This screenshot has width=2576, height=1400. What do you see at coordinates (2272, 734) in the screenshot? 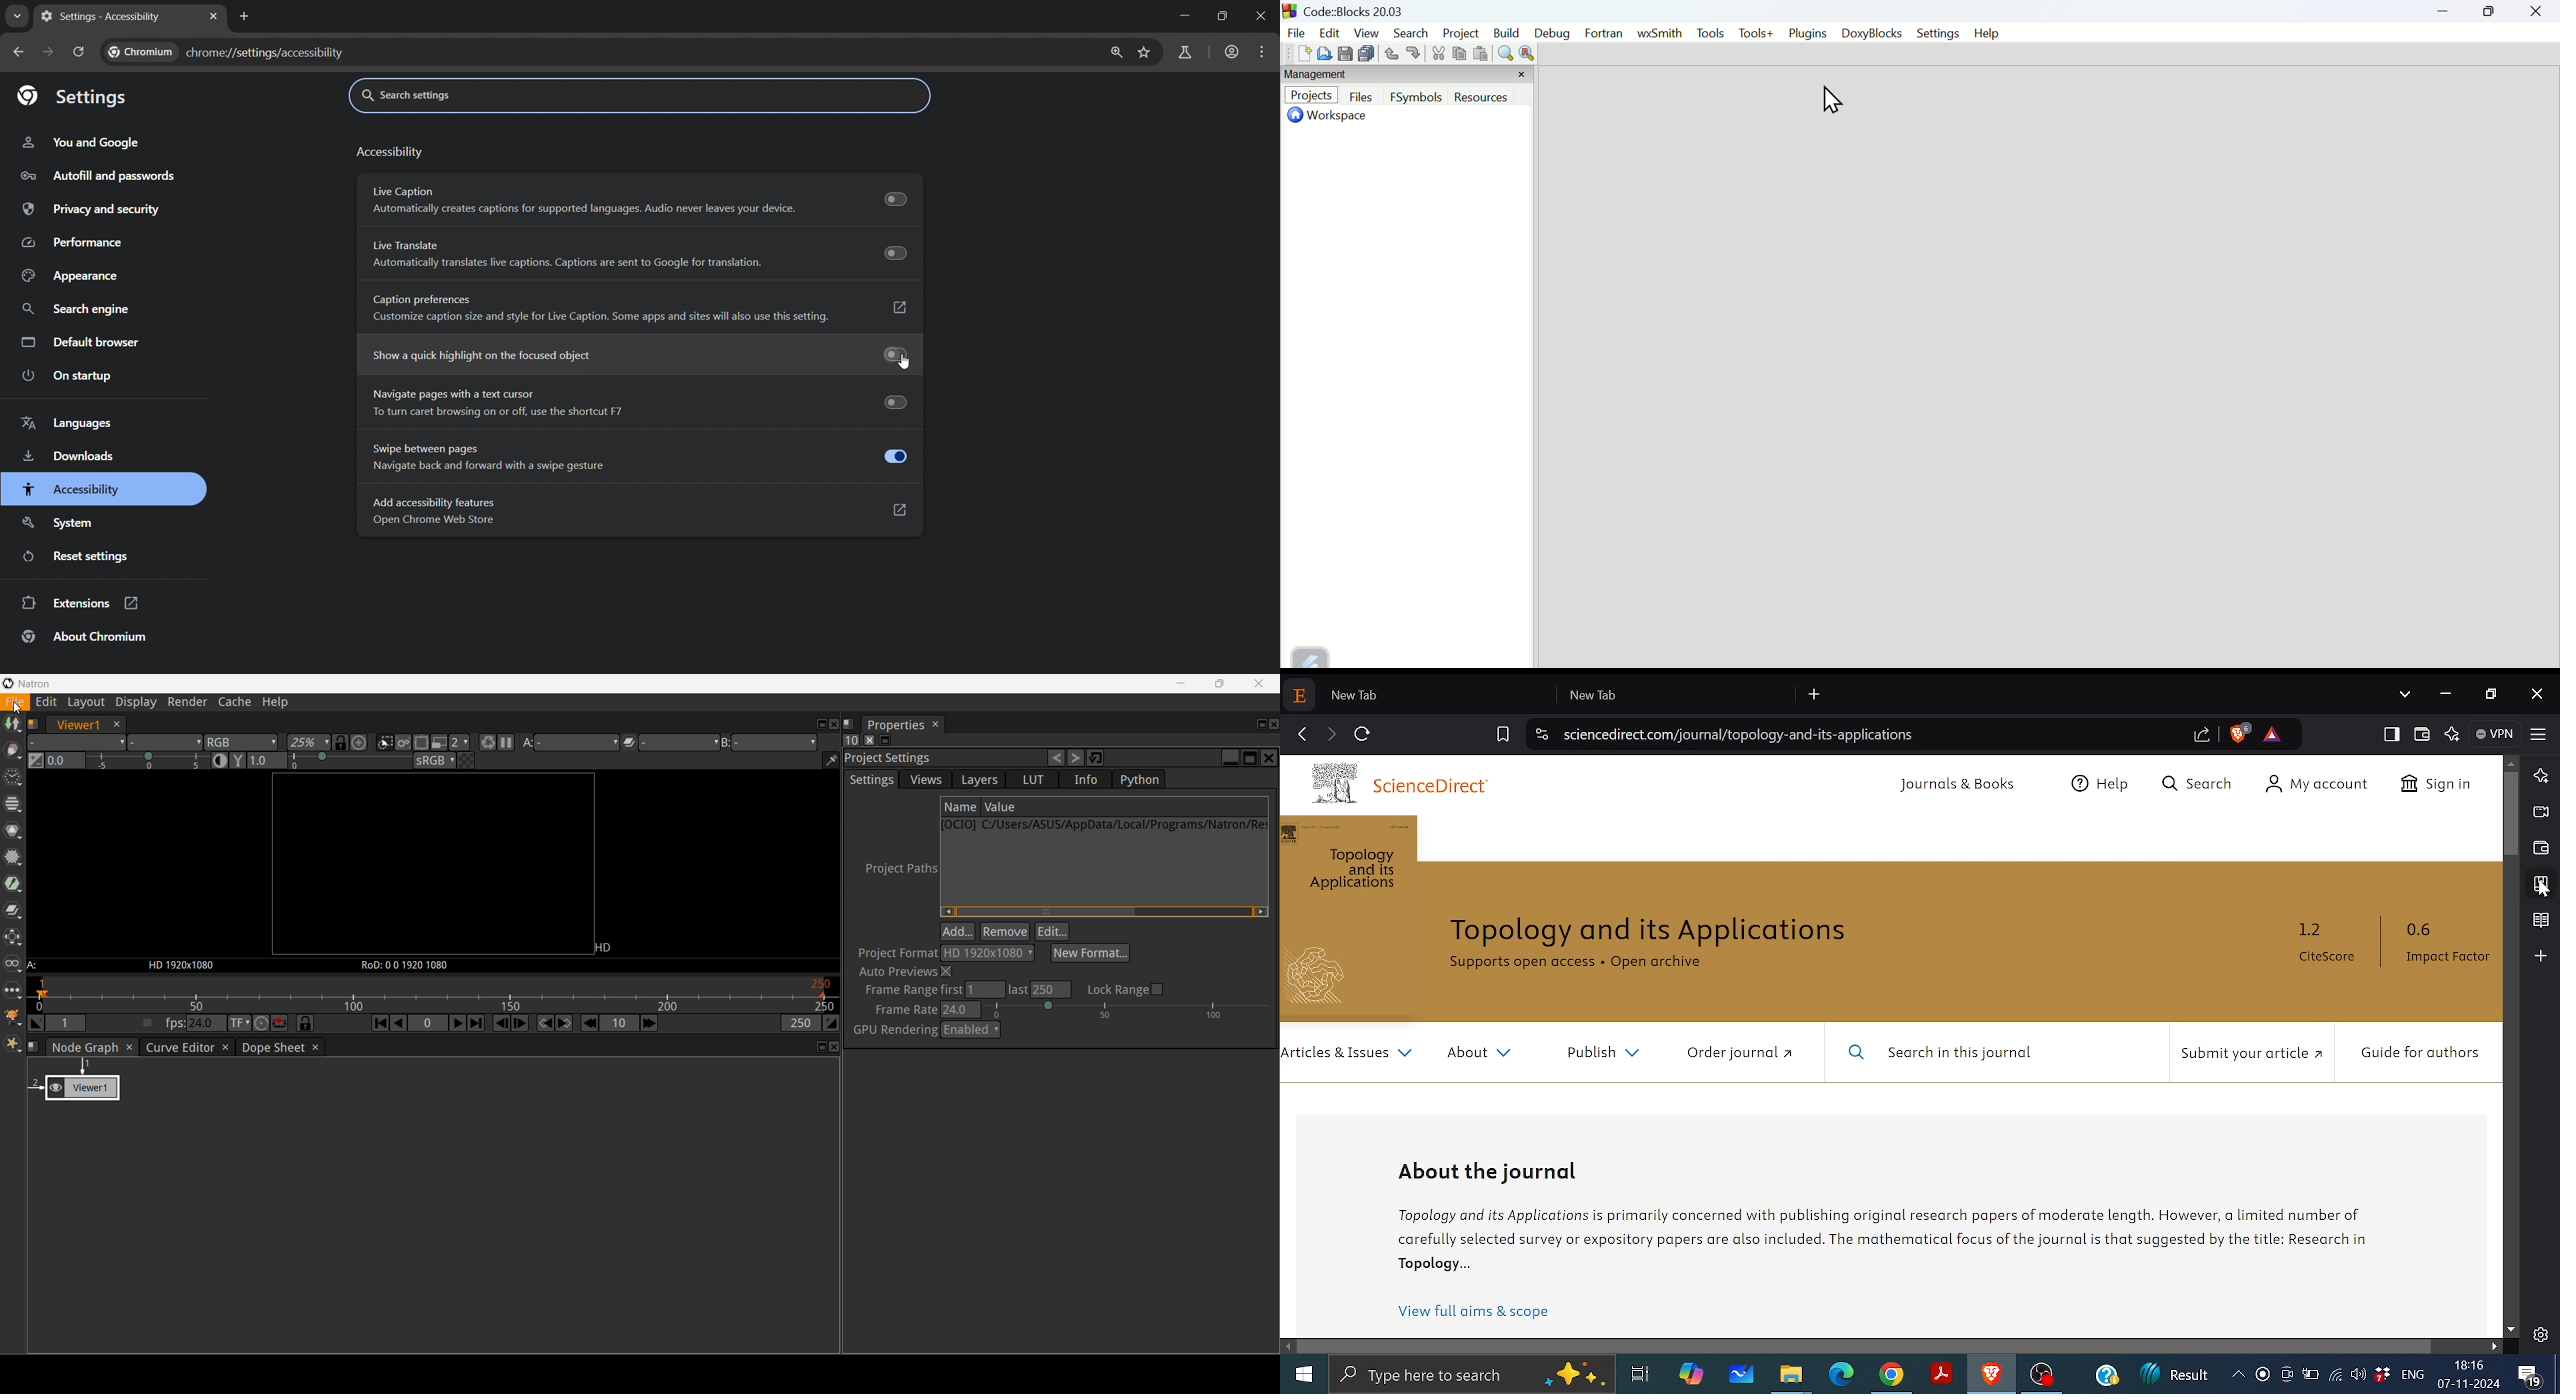
I see `Brave rewards` at bounding box center [2272, 734].